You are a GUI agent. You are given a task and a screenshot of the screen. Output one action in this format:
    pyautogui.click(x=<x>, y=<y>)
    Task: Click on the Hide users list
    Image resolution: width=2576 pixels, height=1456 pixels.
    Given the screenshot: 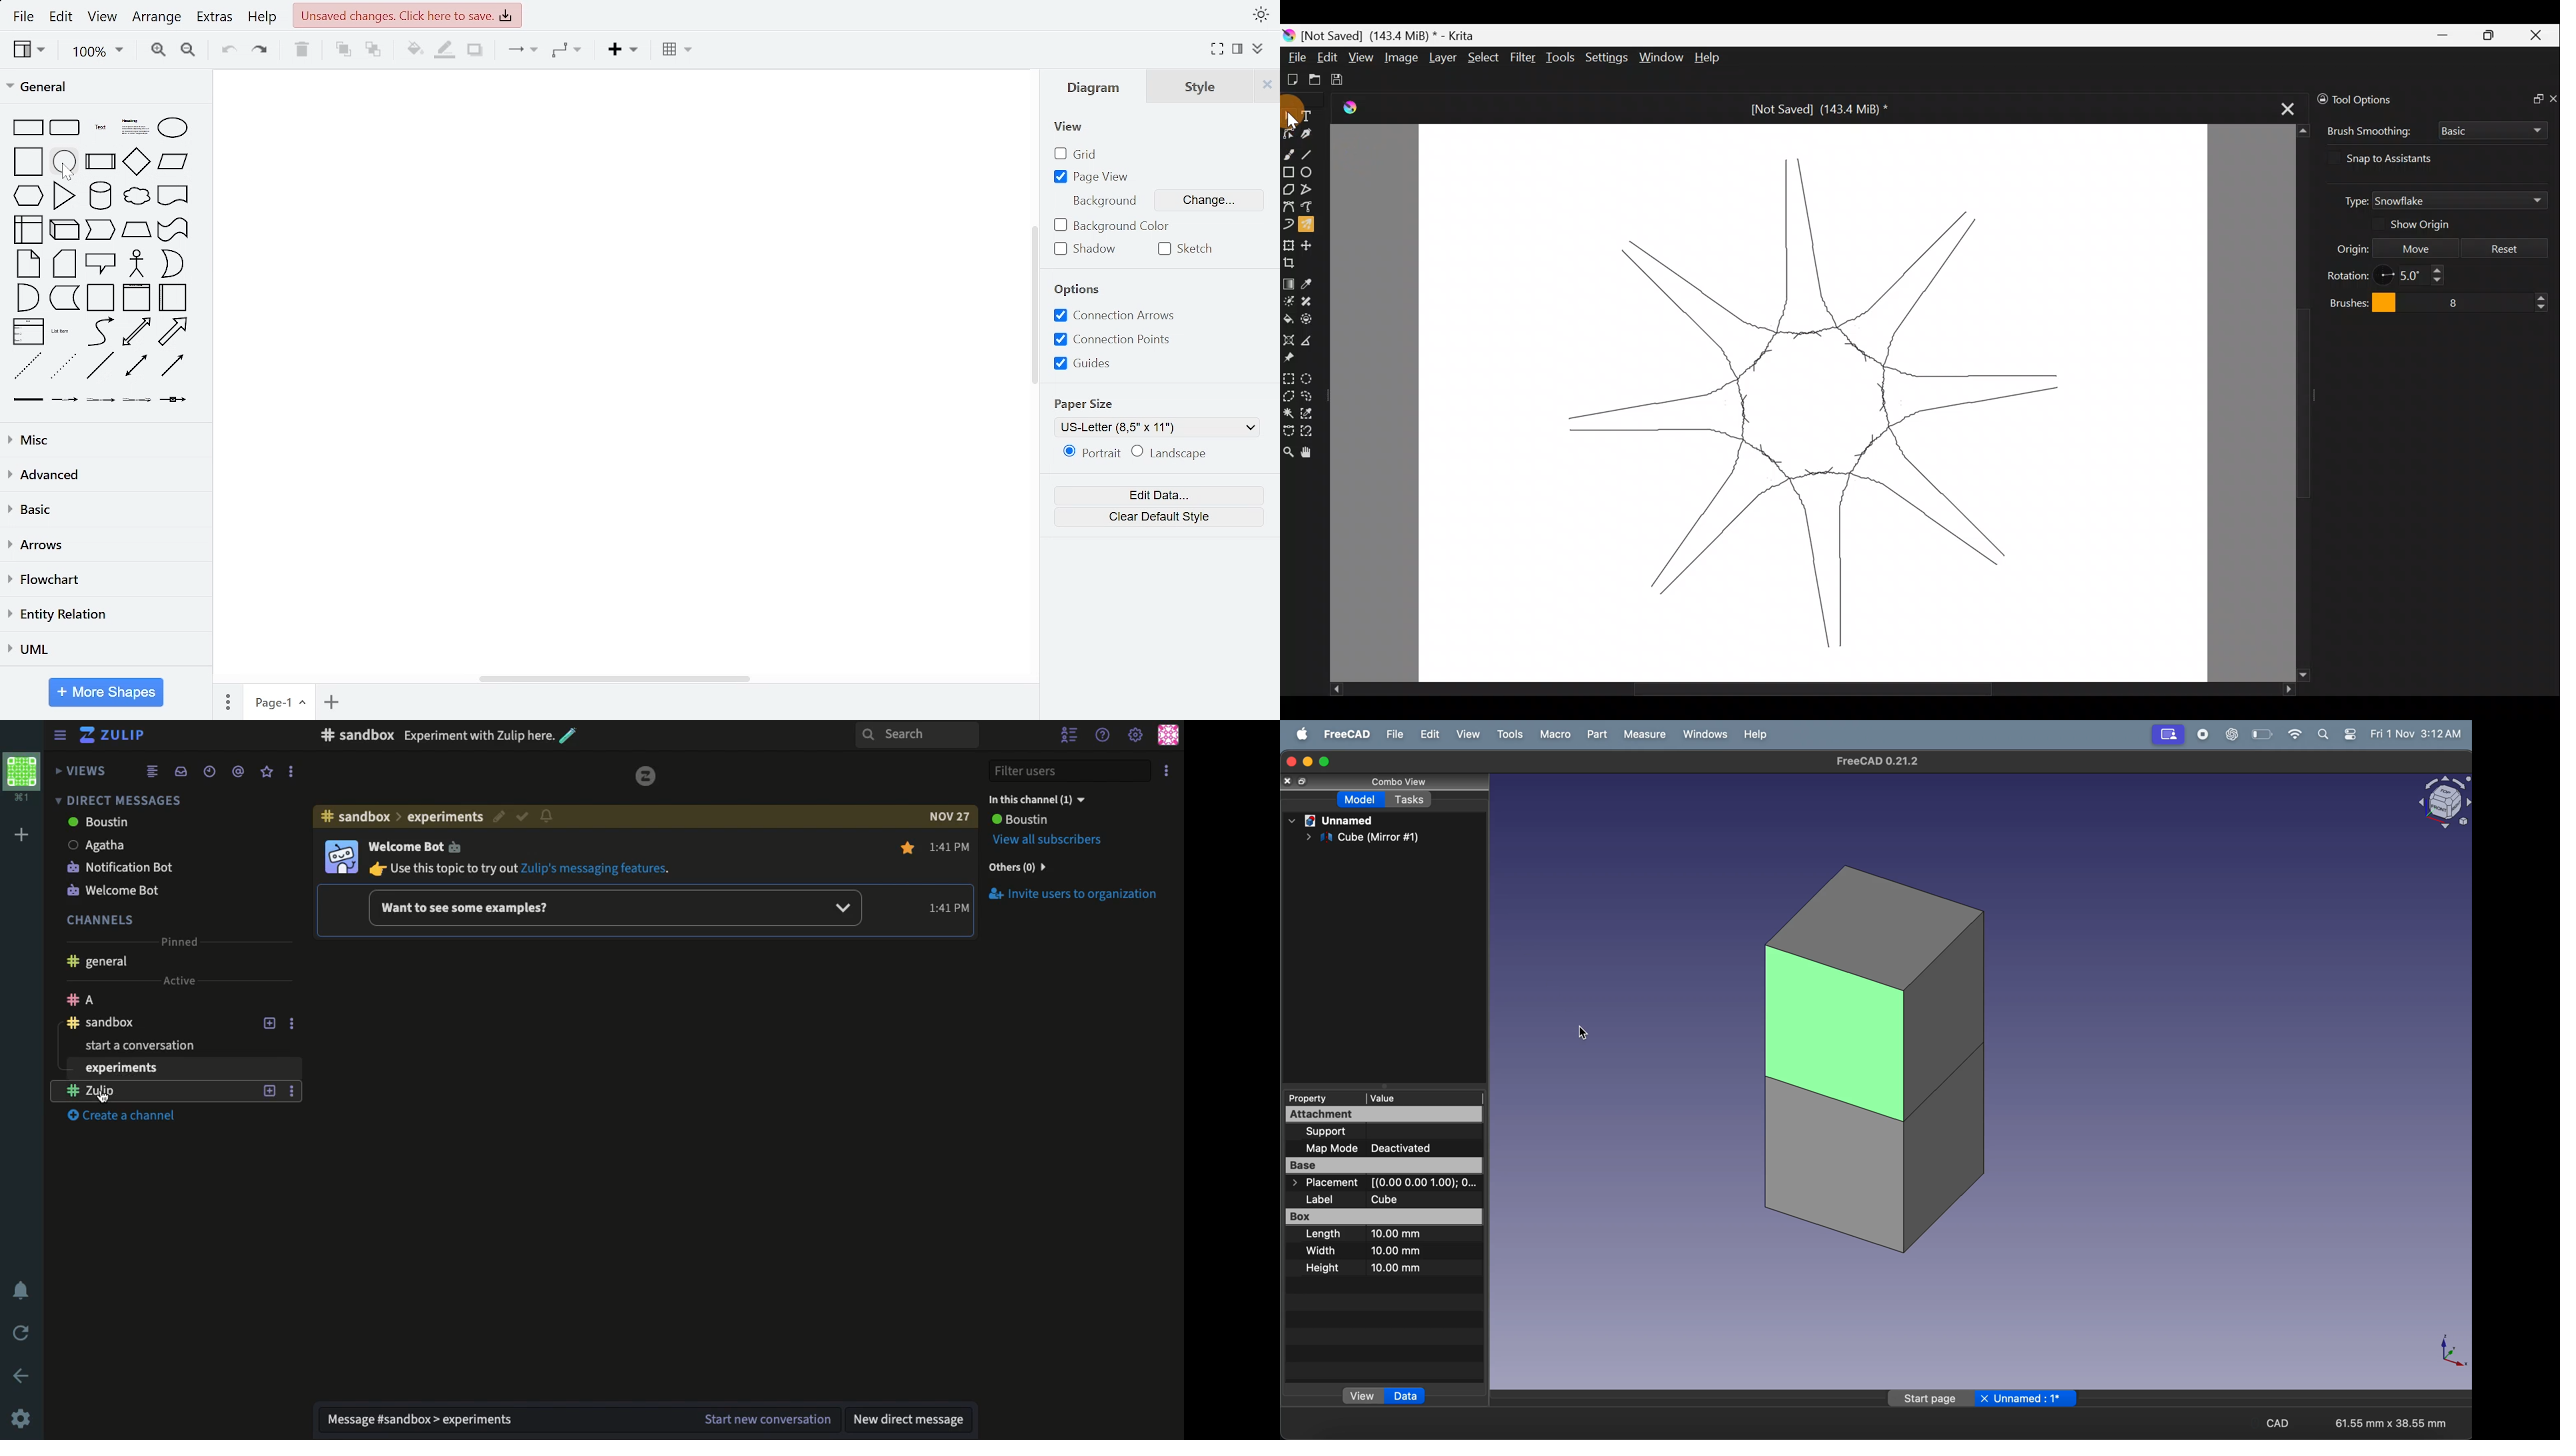 What is the action you would take?
    pyautogui.click(x=1072, y=736)
    